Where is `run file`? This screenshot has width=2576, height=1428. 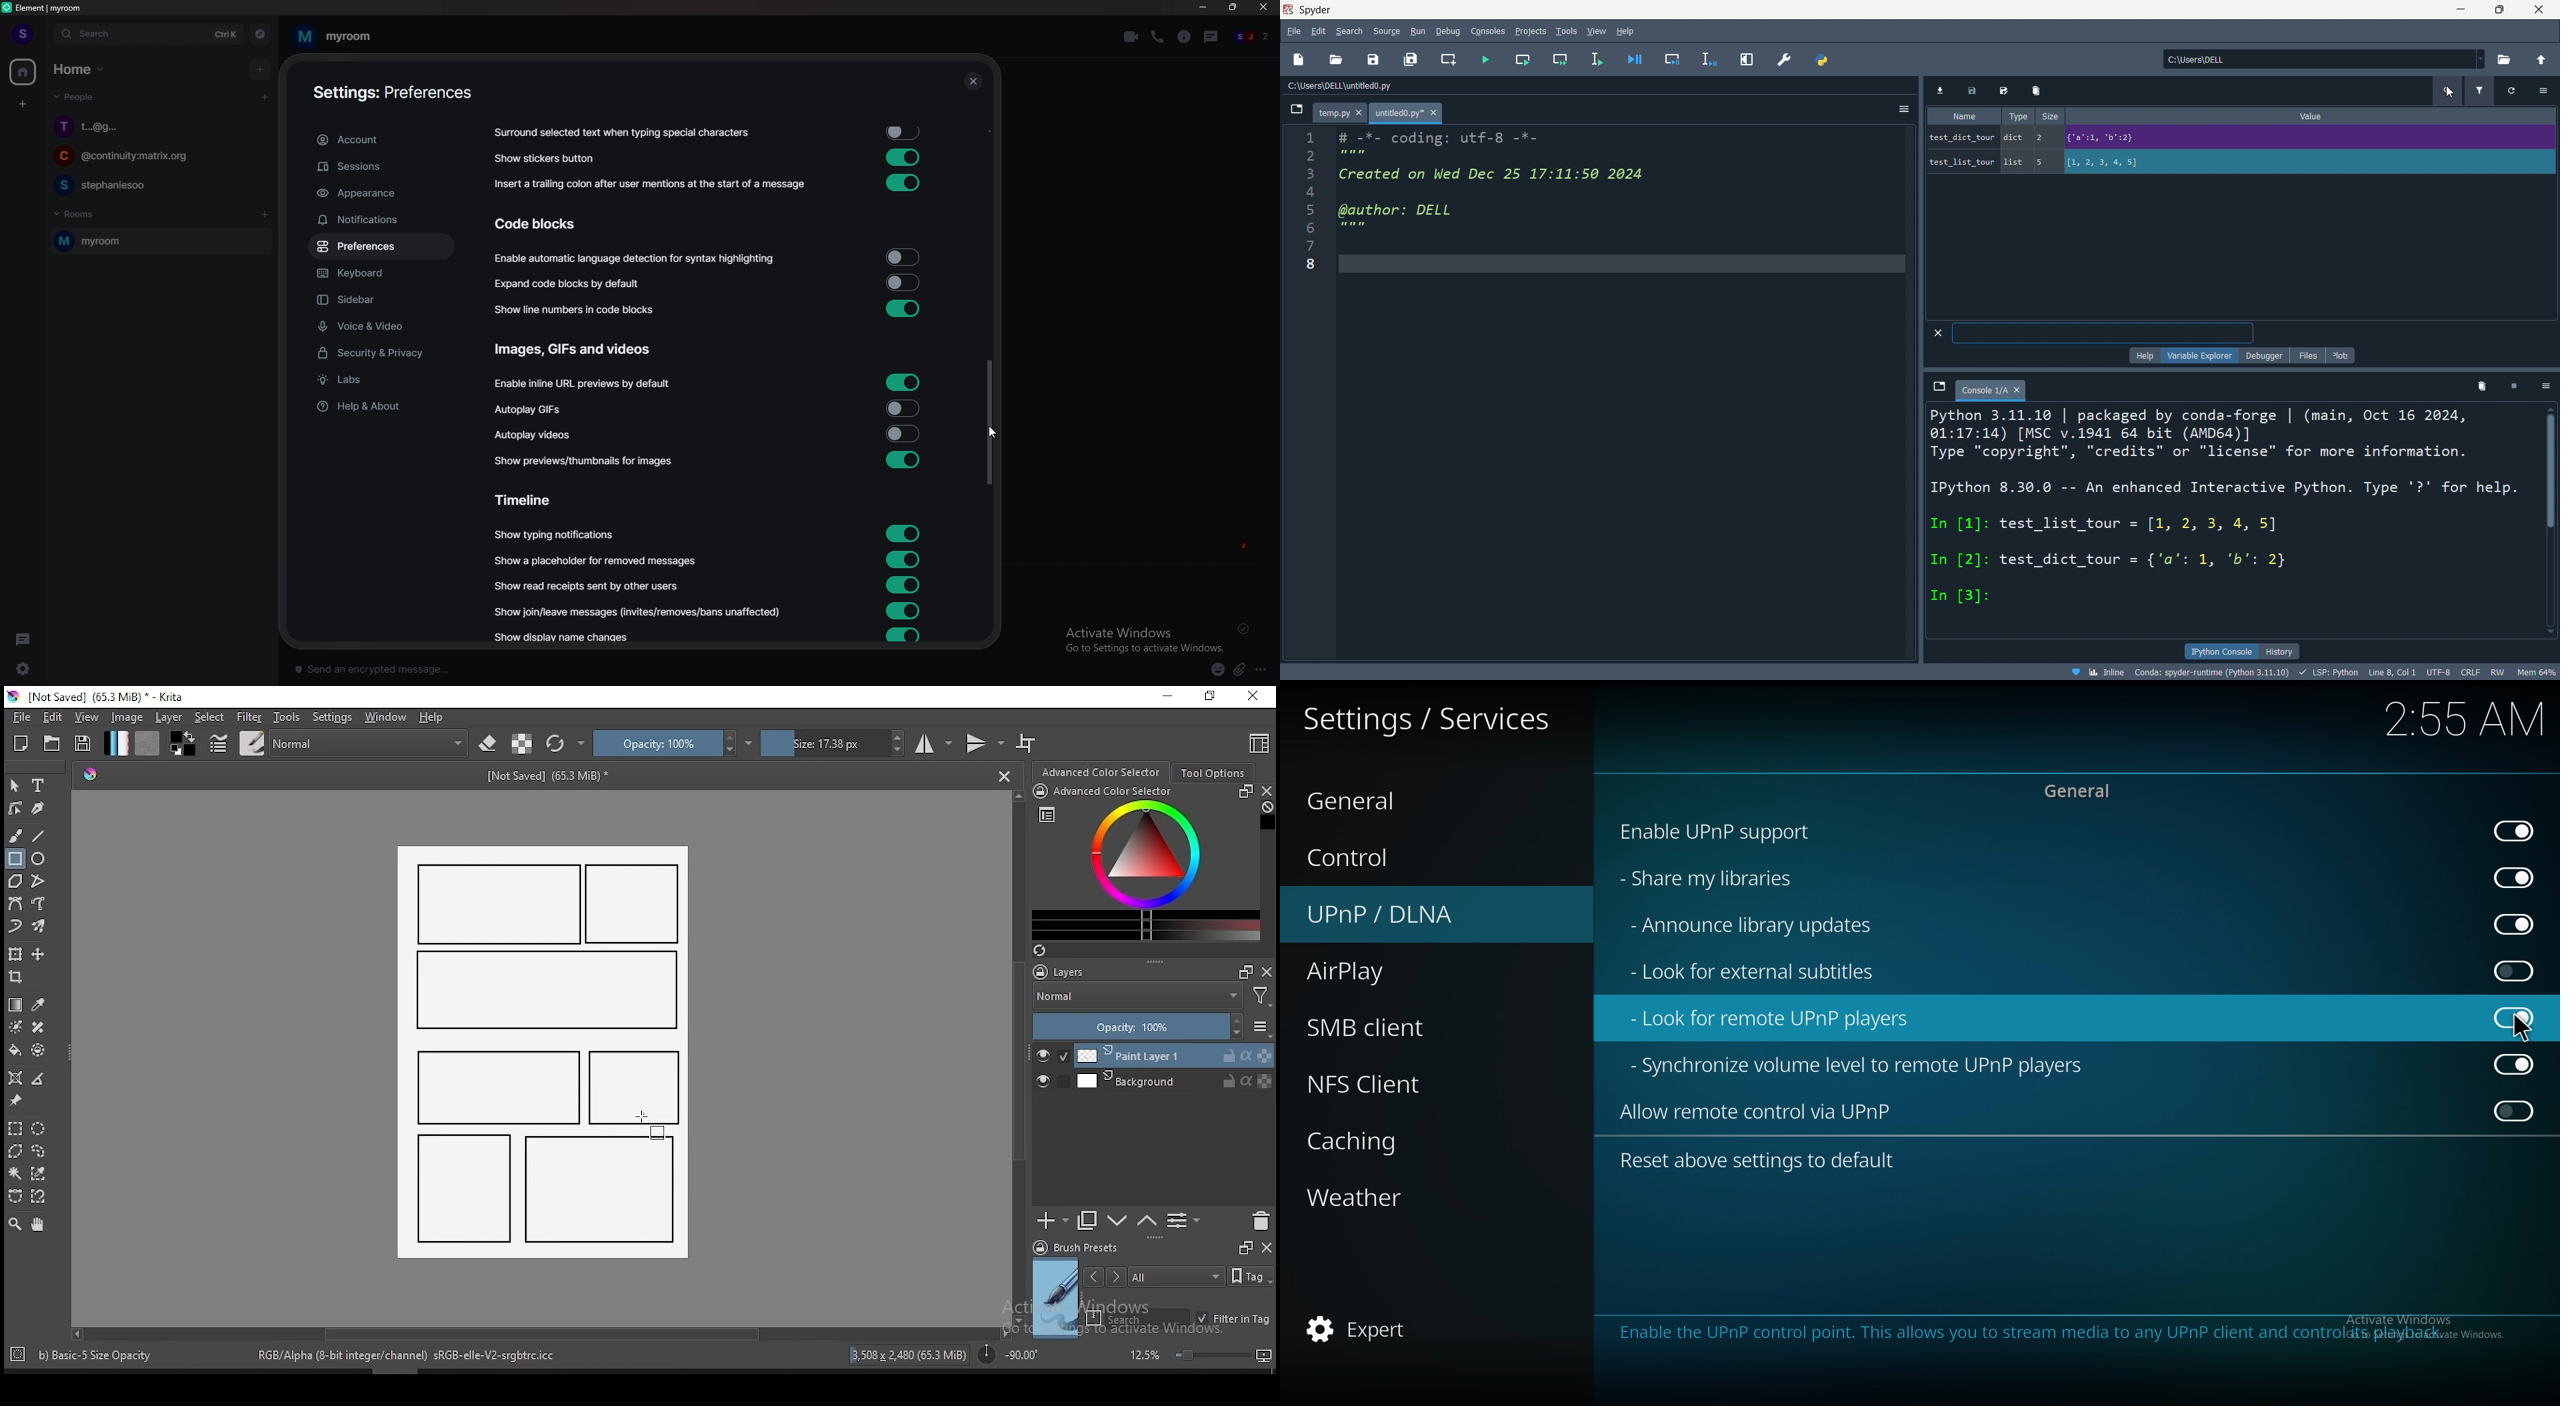 run file is located at coordinates (1482, 60).